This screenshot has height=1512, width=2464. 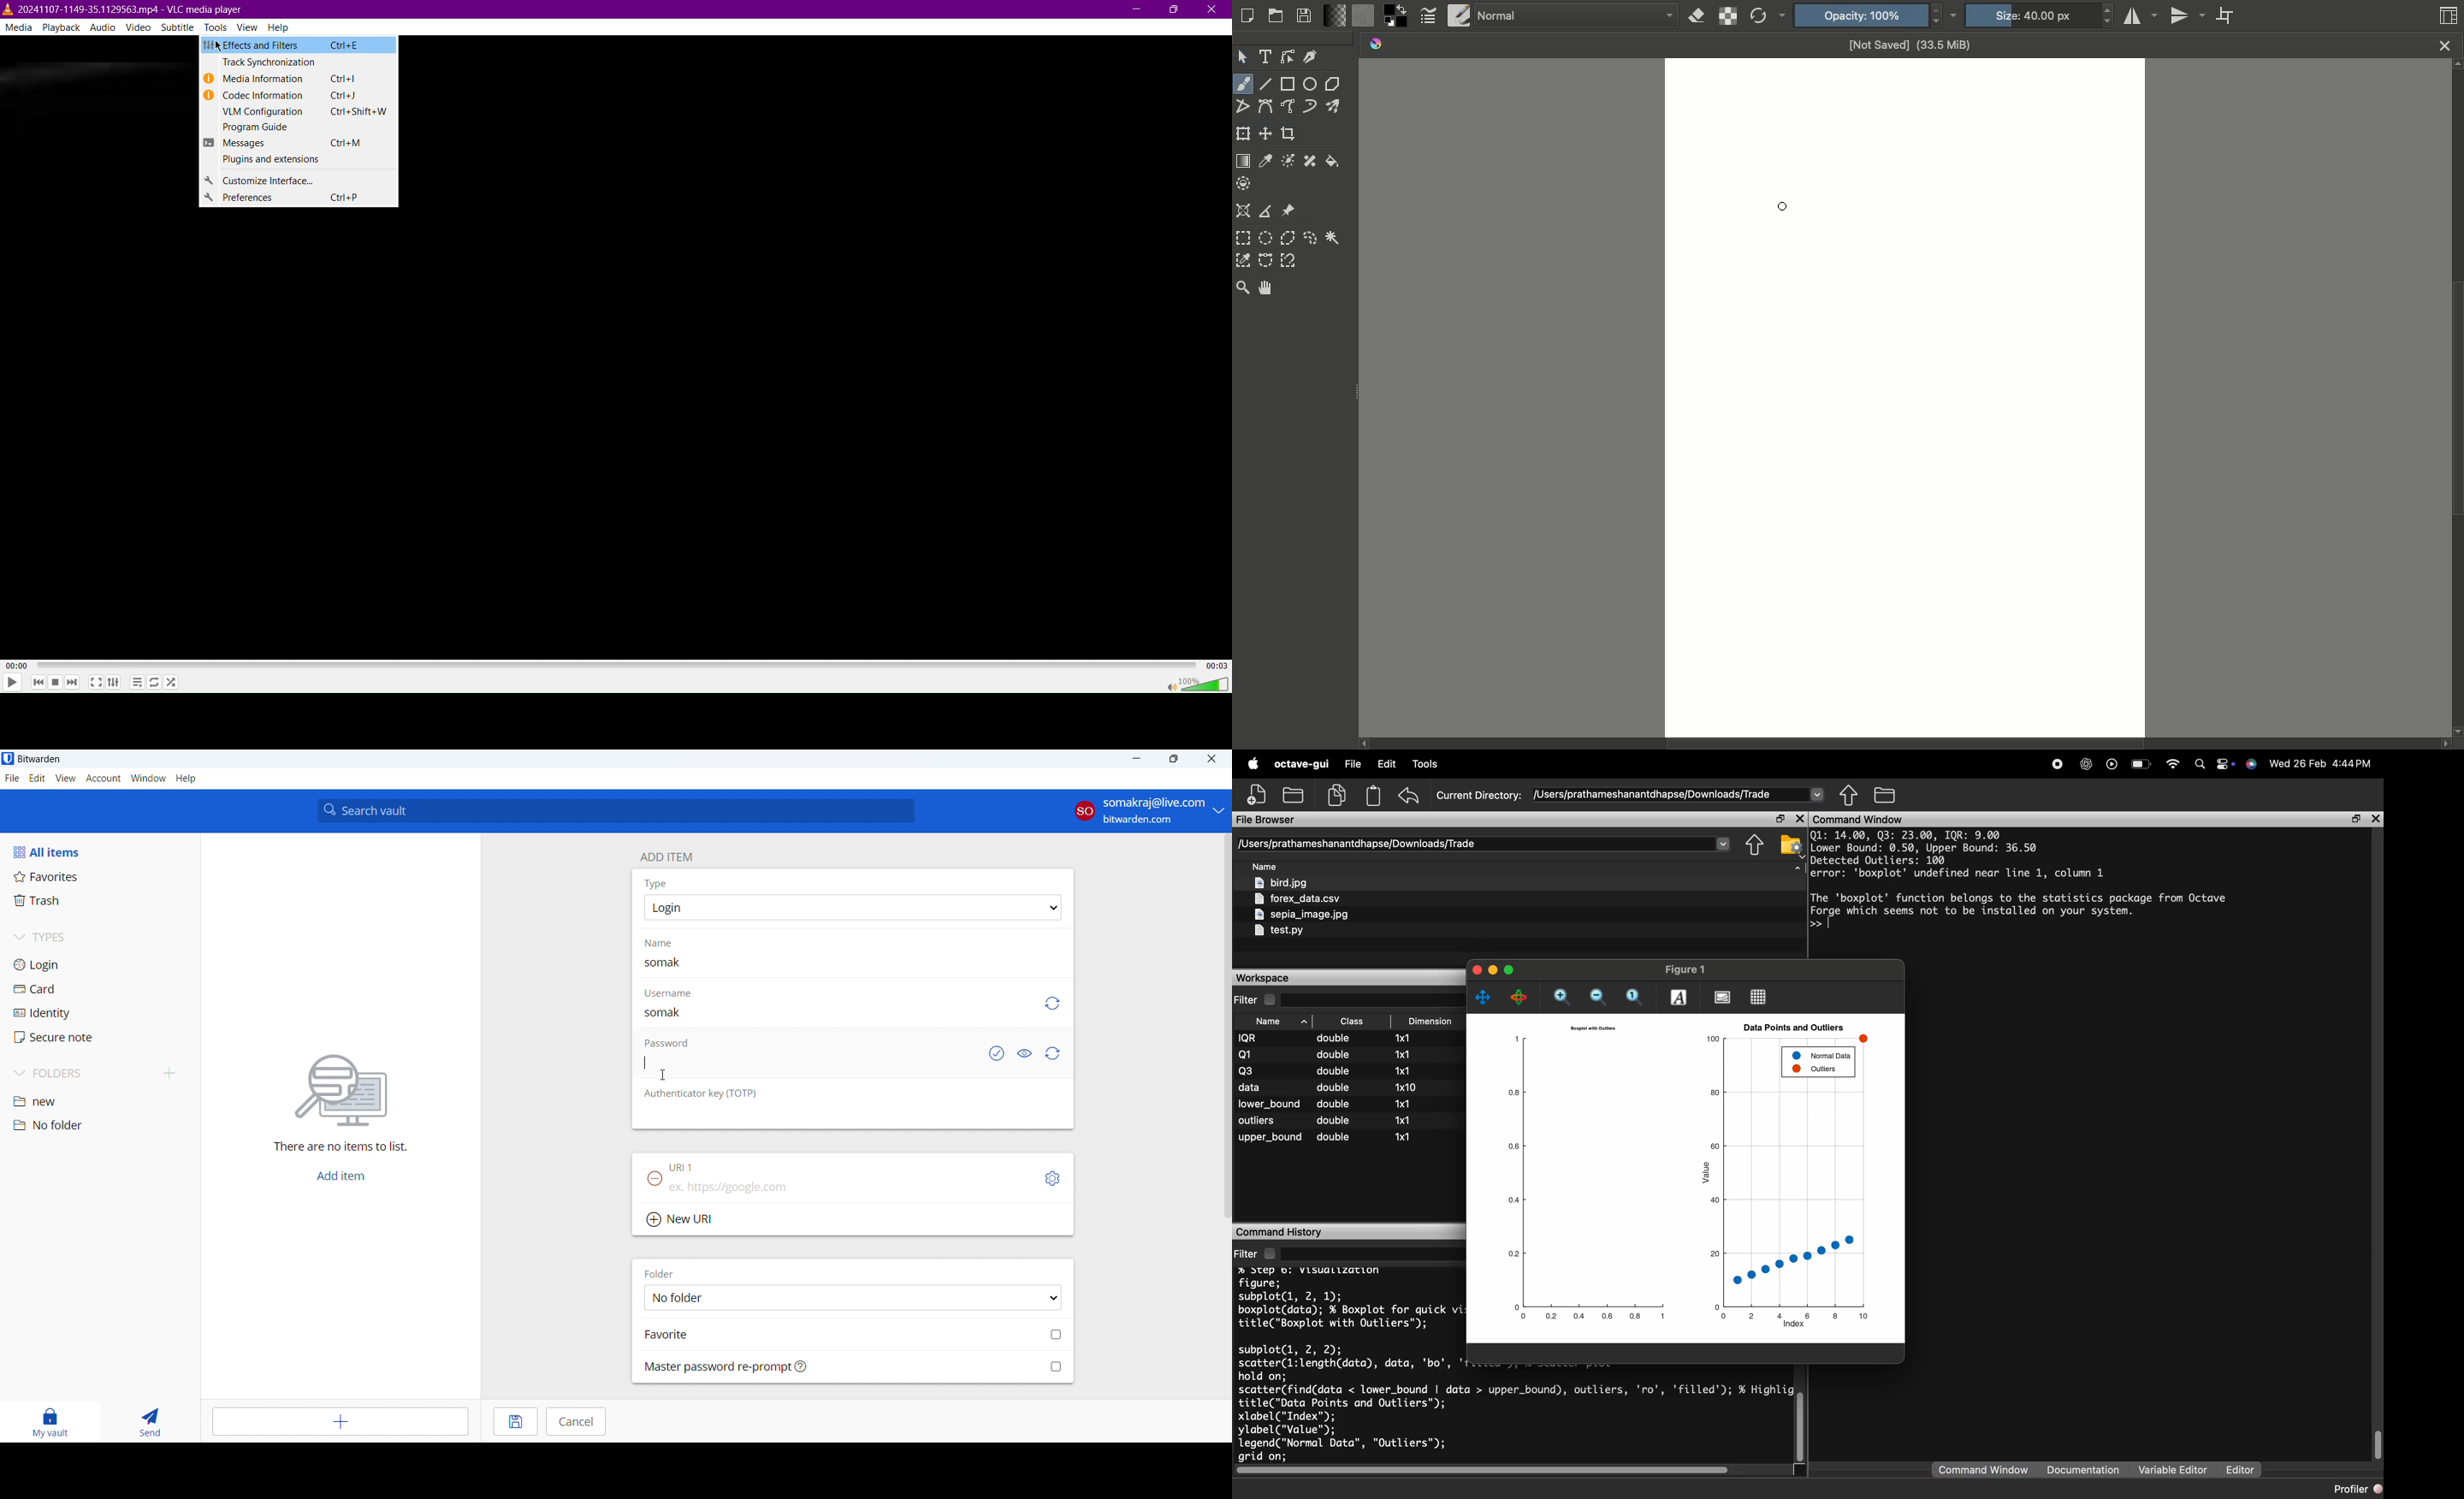 I want to click on Command Window, so click(x=1860, y=819).